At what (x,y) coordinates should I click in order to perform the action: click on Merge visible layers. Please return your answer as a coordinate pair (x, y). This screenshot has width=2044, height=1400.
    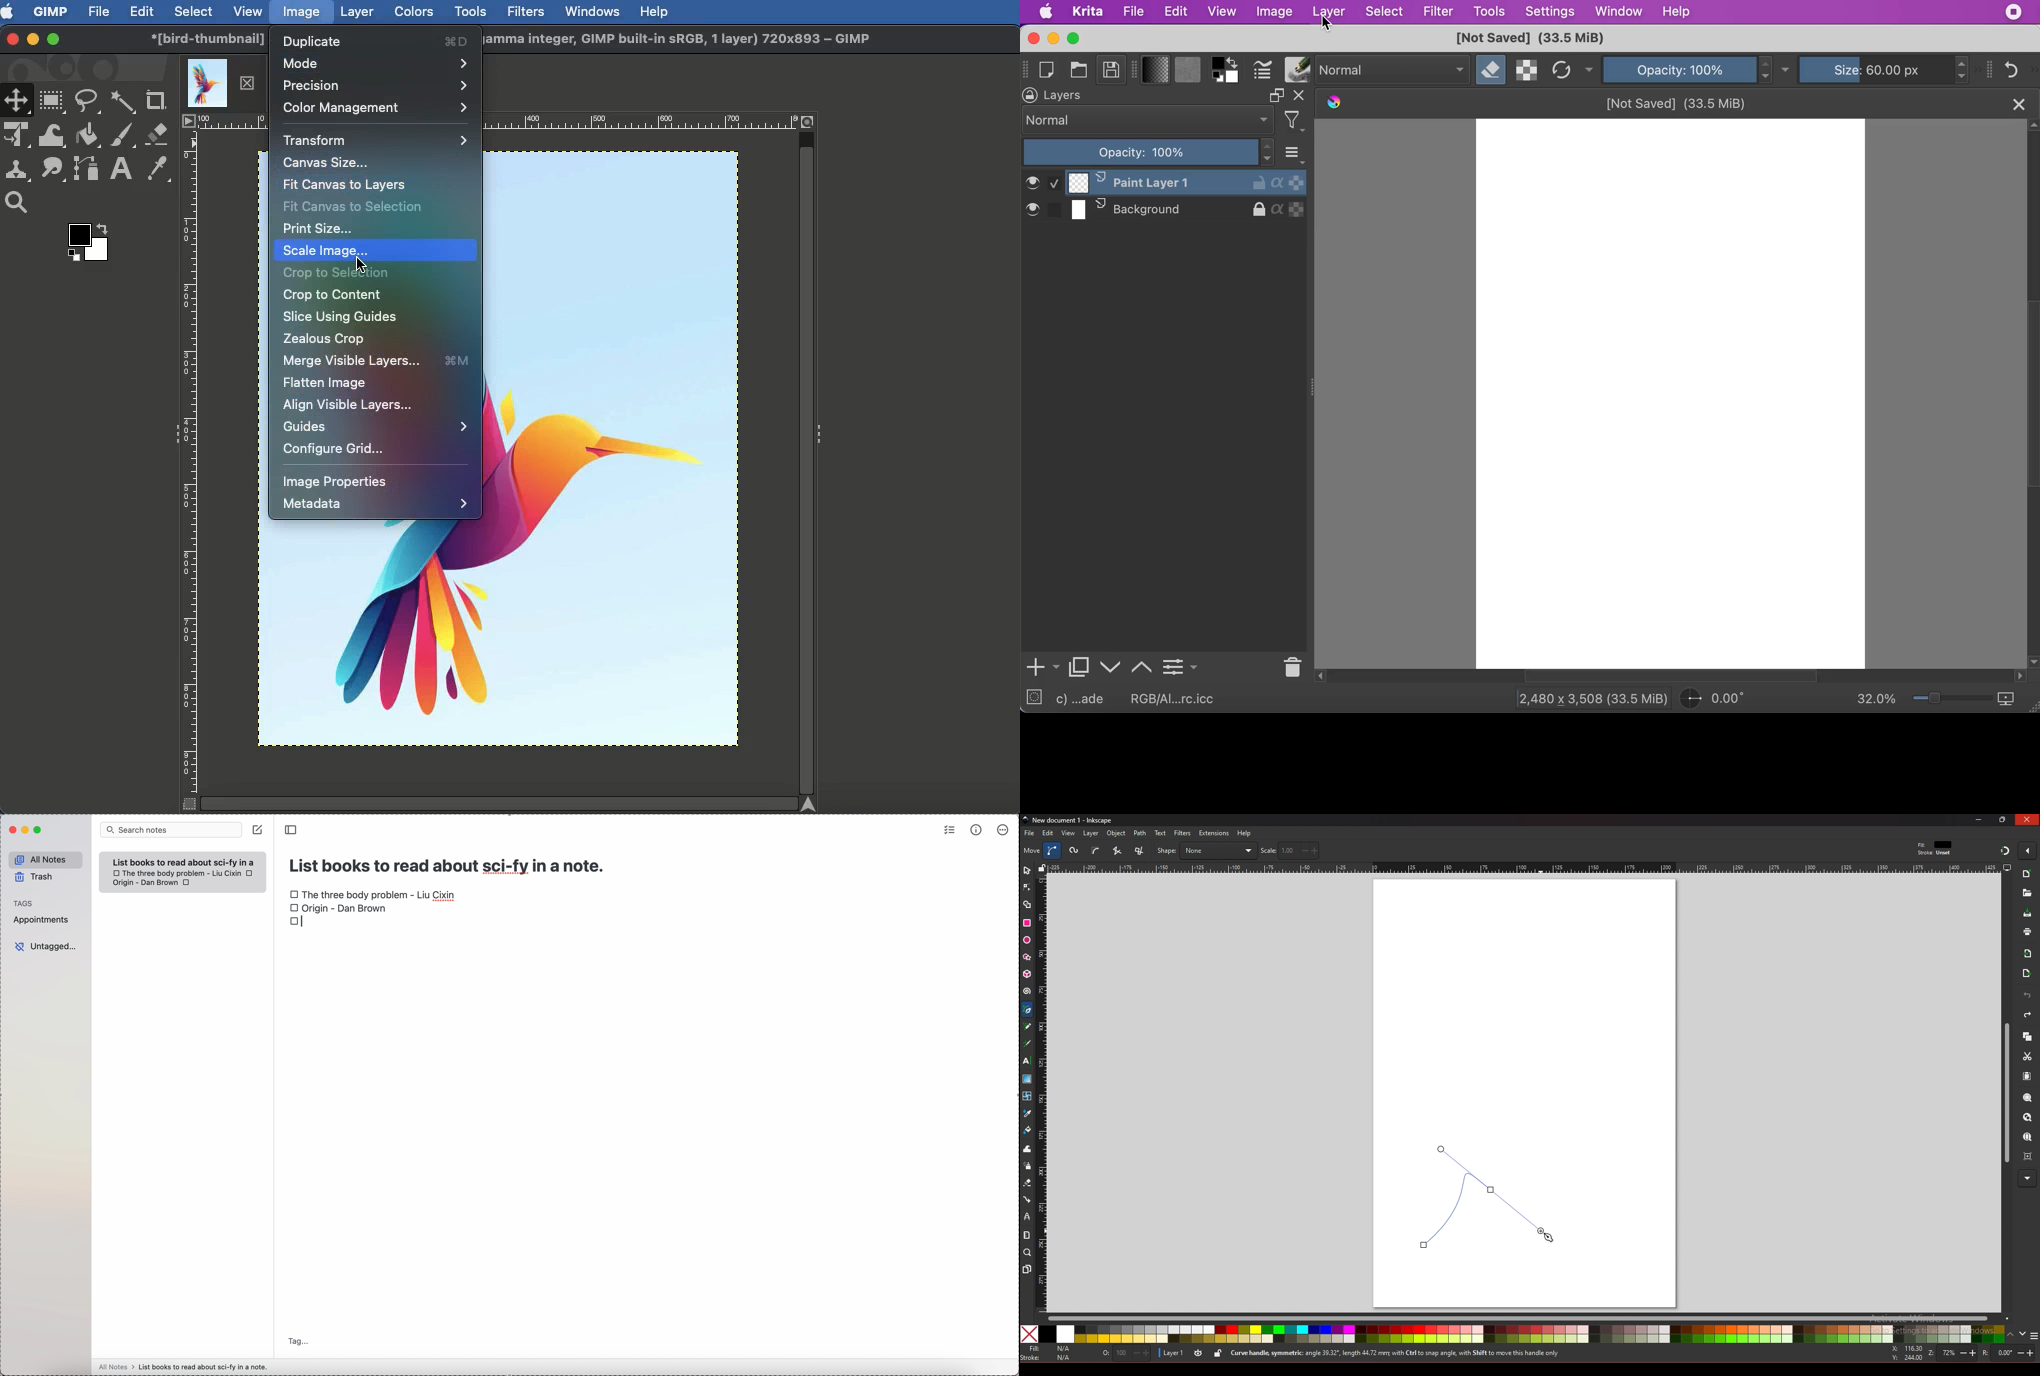
    Looking at the image, I should click on (380, 362).